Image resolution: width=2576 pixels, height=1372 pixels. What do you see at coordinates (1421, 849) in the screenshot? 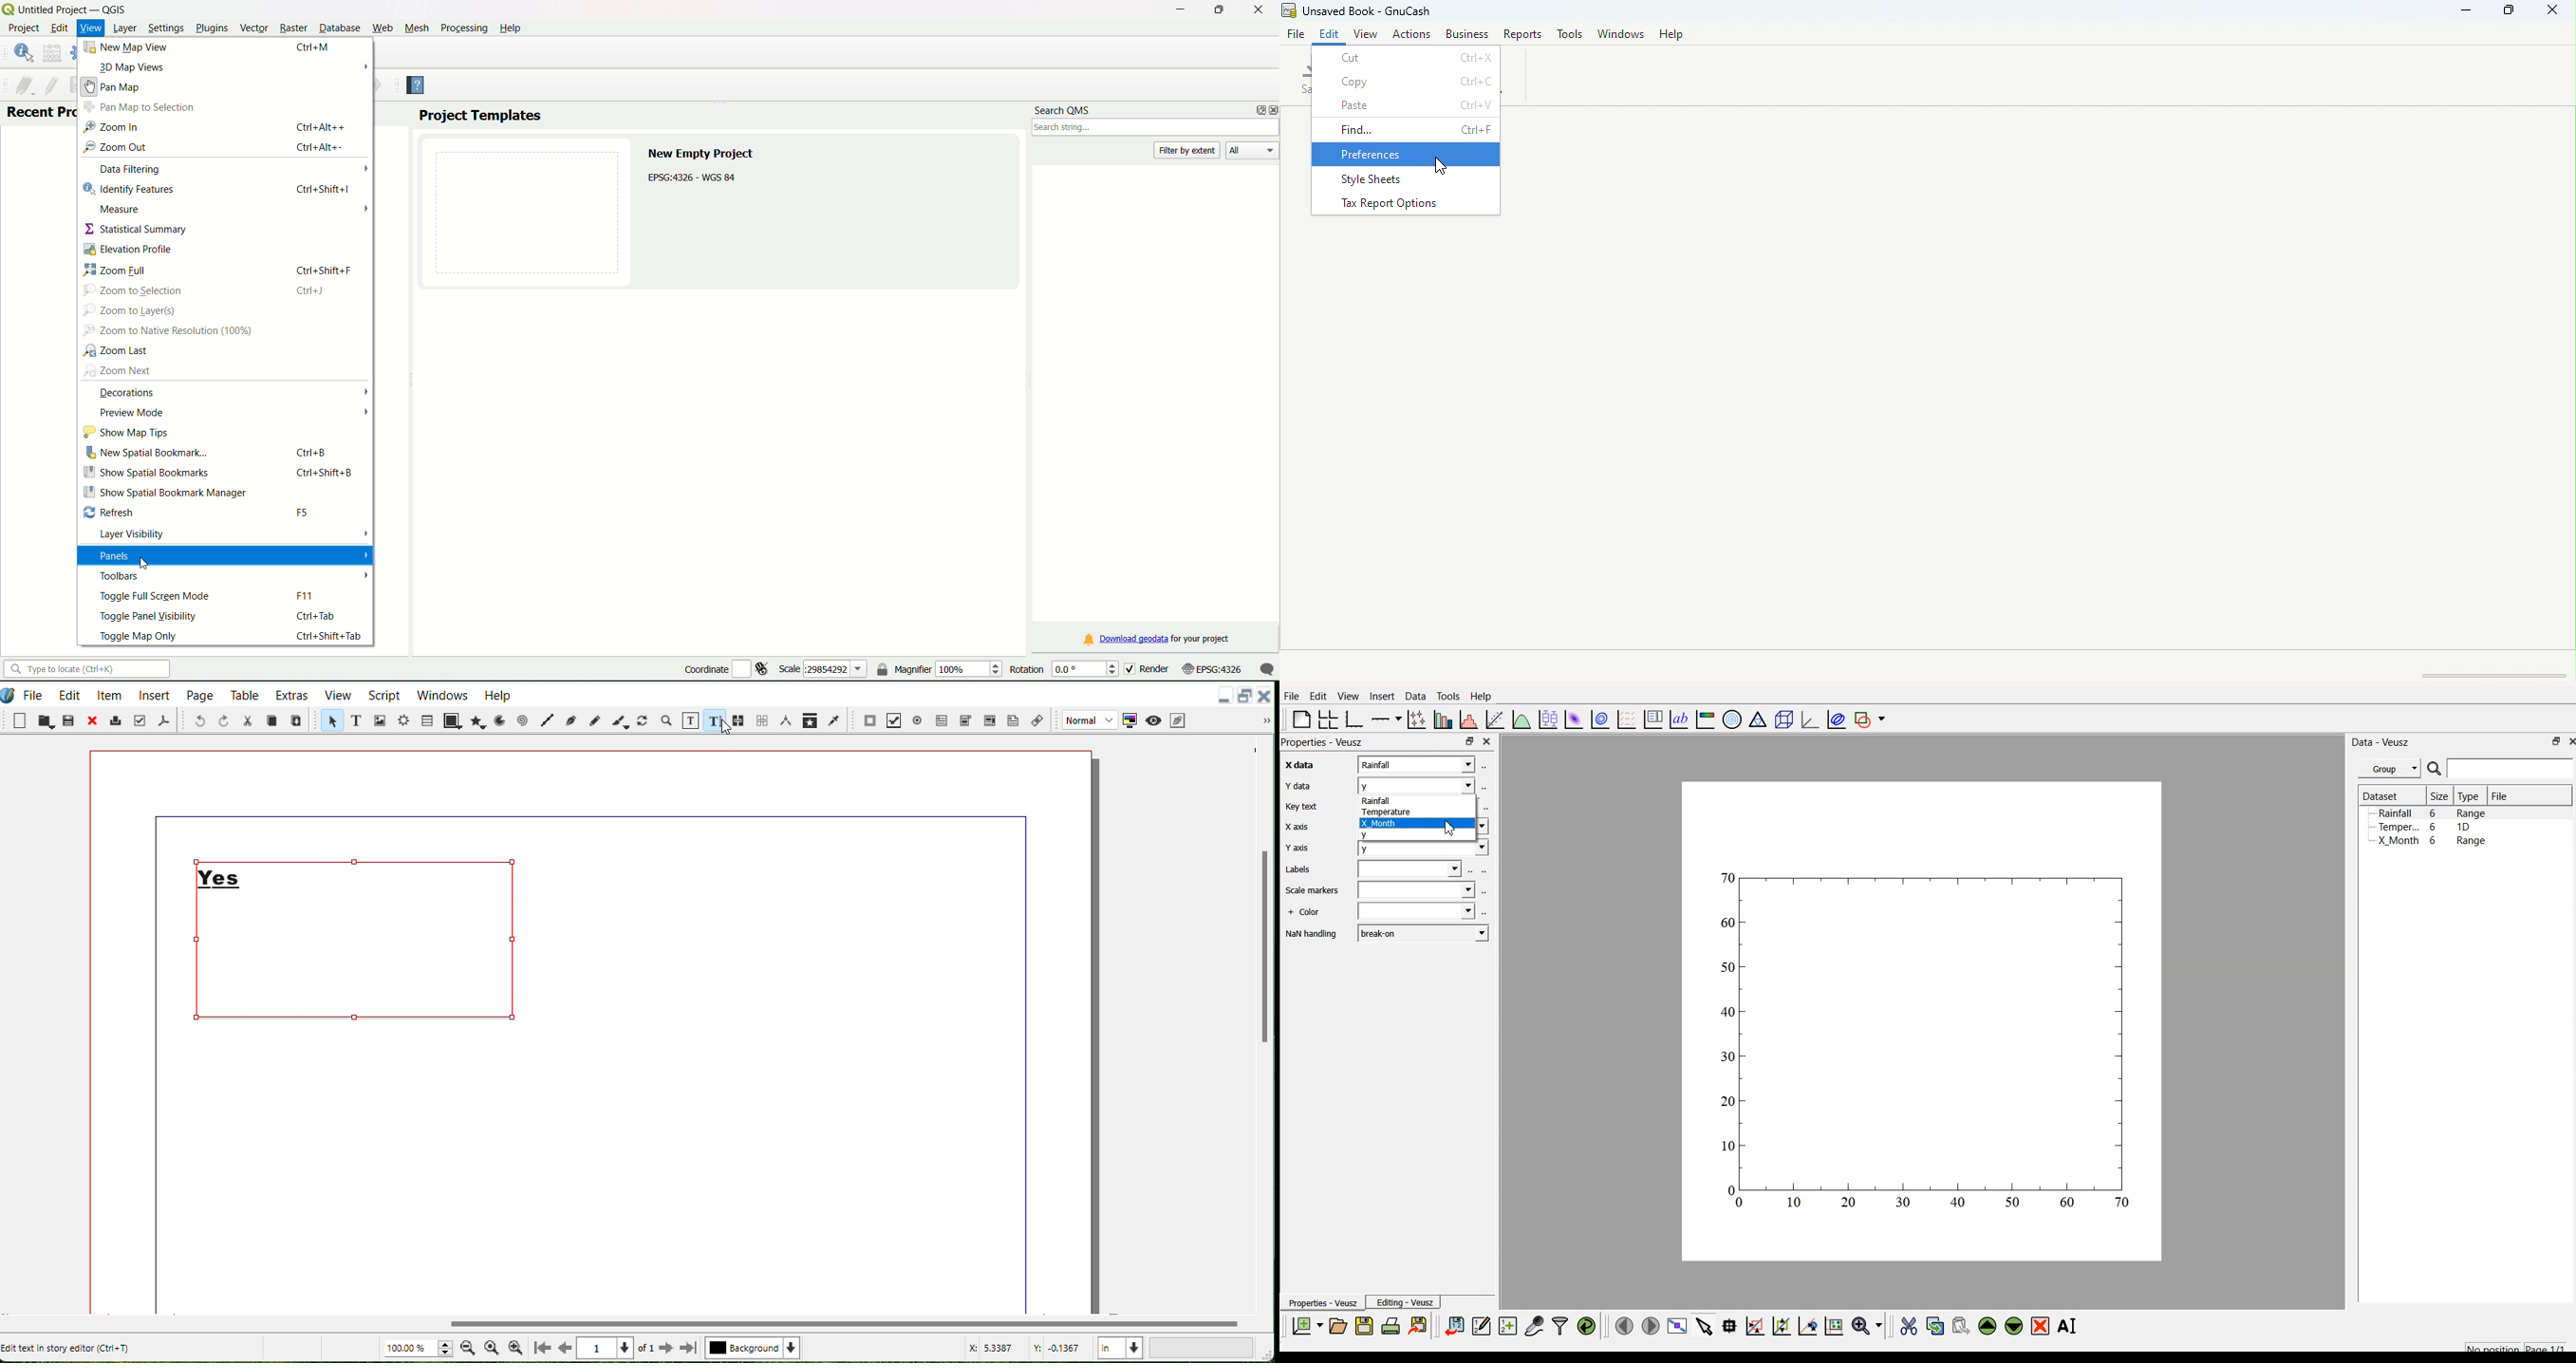
I see `y` at bounding box center [1421, 849].